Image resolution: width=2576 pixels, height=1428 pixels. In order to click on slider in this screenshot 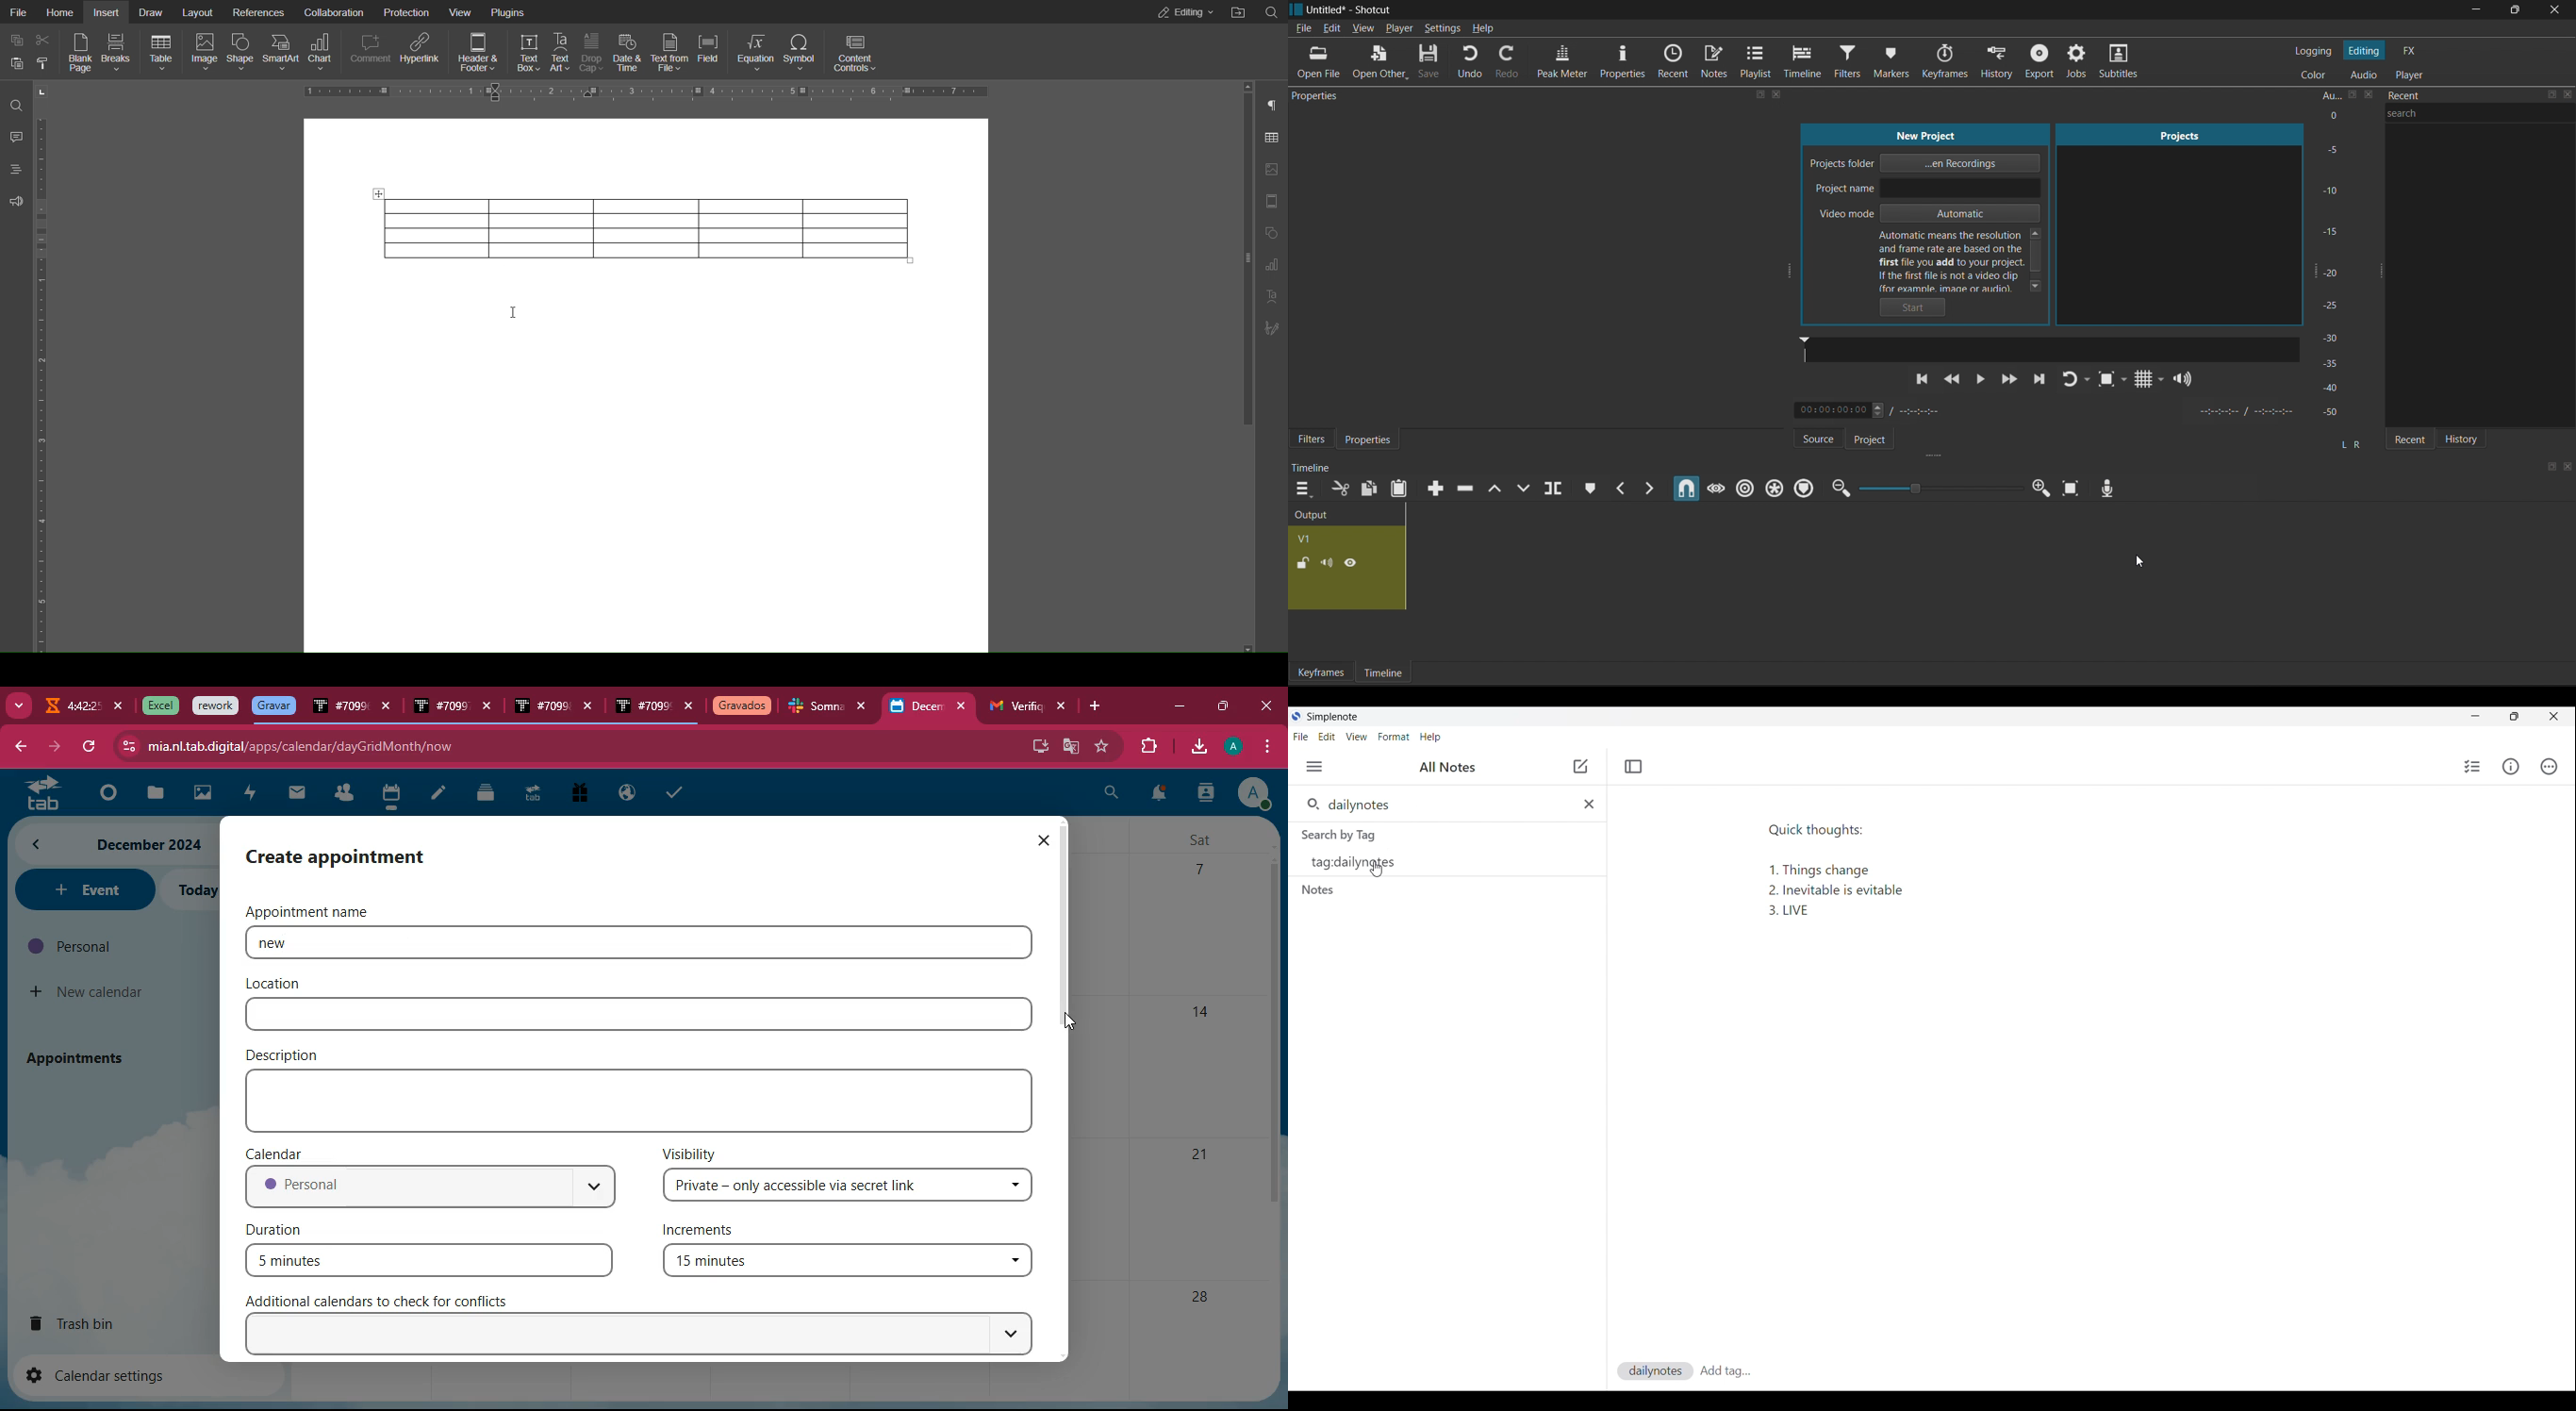, I will do `click(1237, 264)`.